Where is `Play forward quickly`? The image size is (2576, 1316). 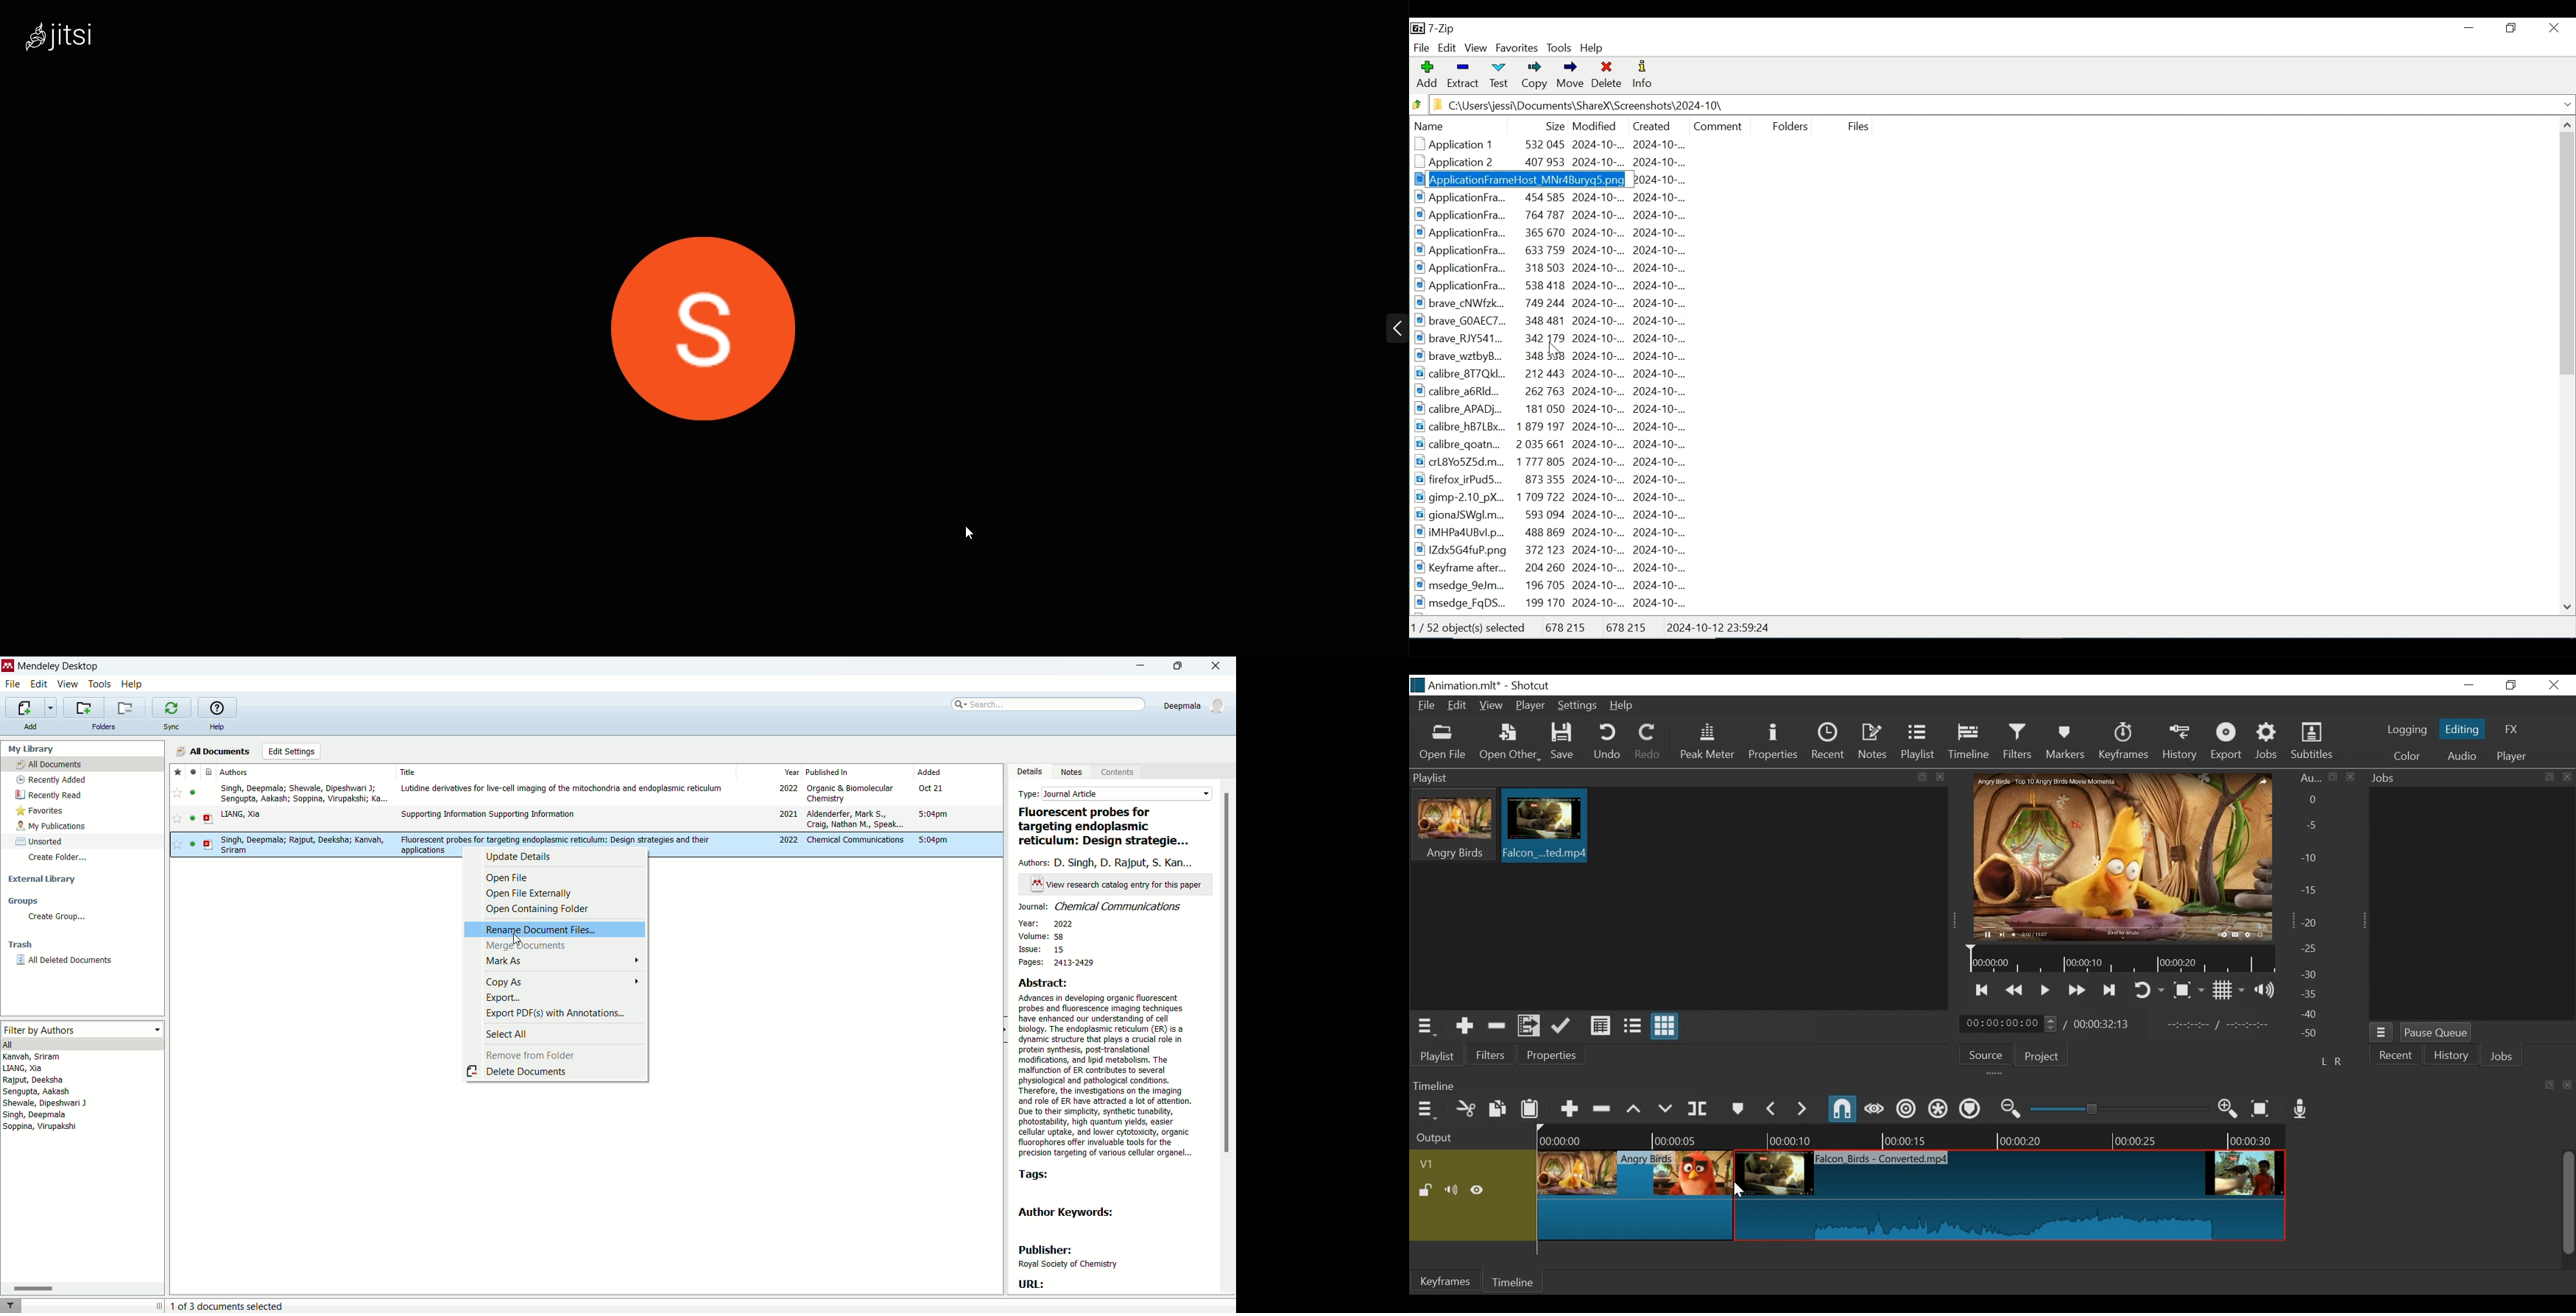 Play forward quickly is located at coordinates (2077, 991).